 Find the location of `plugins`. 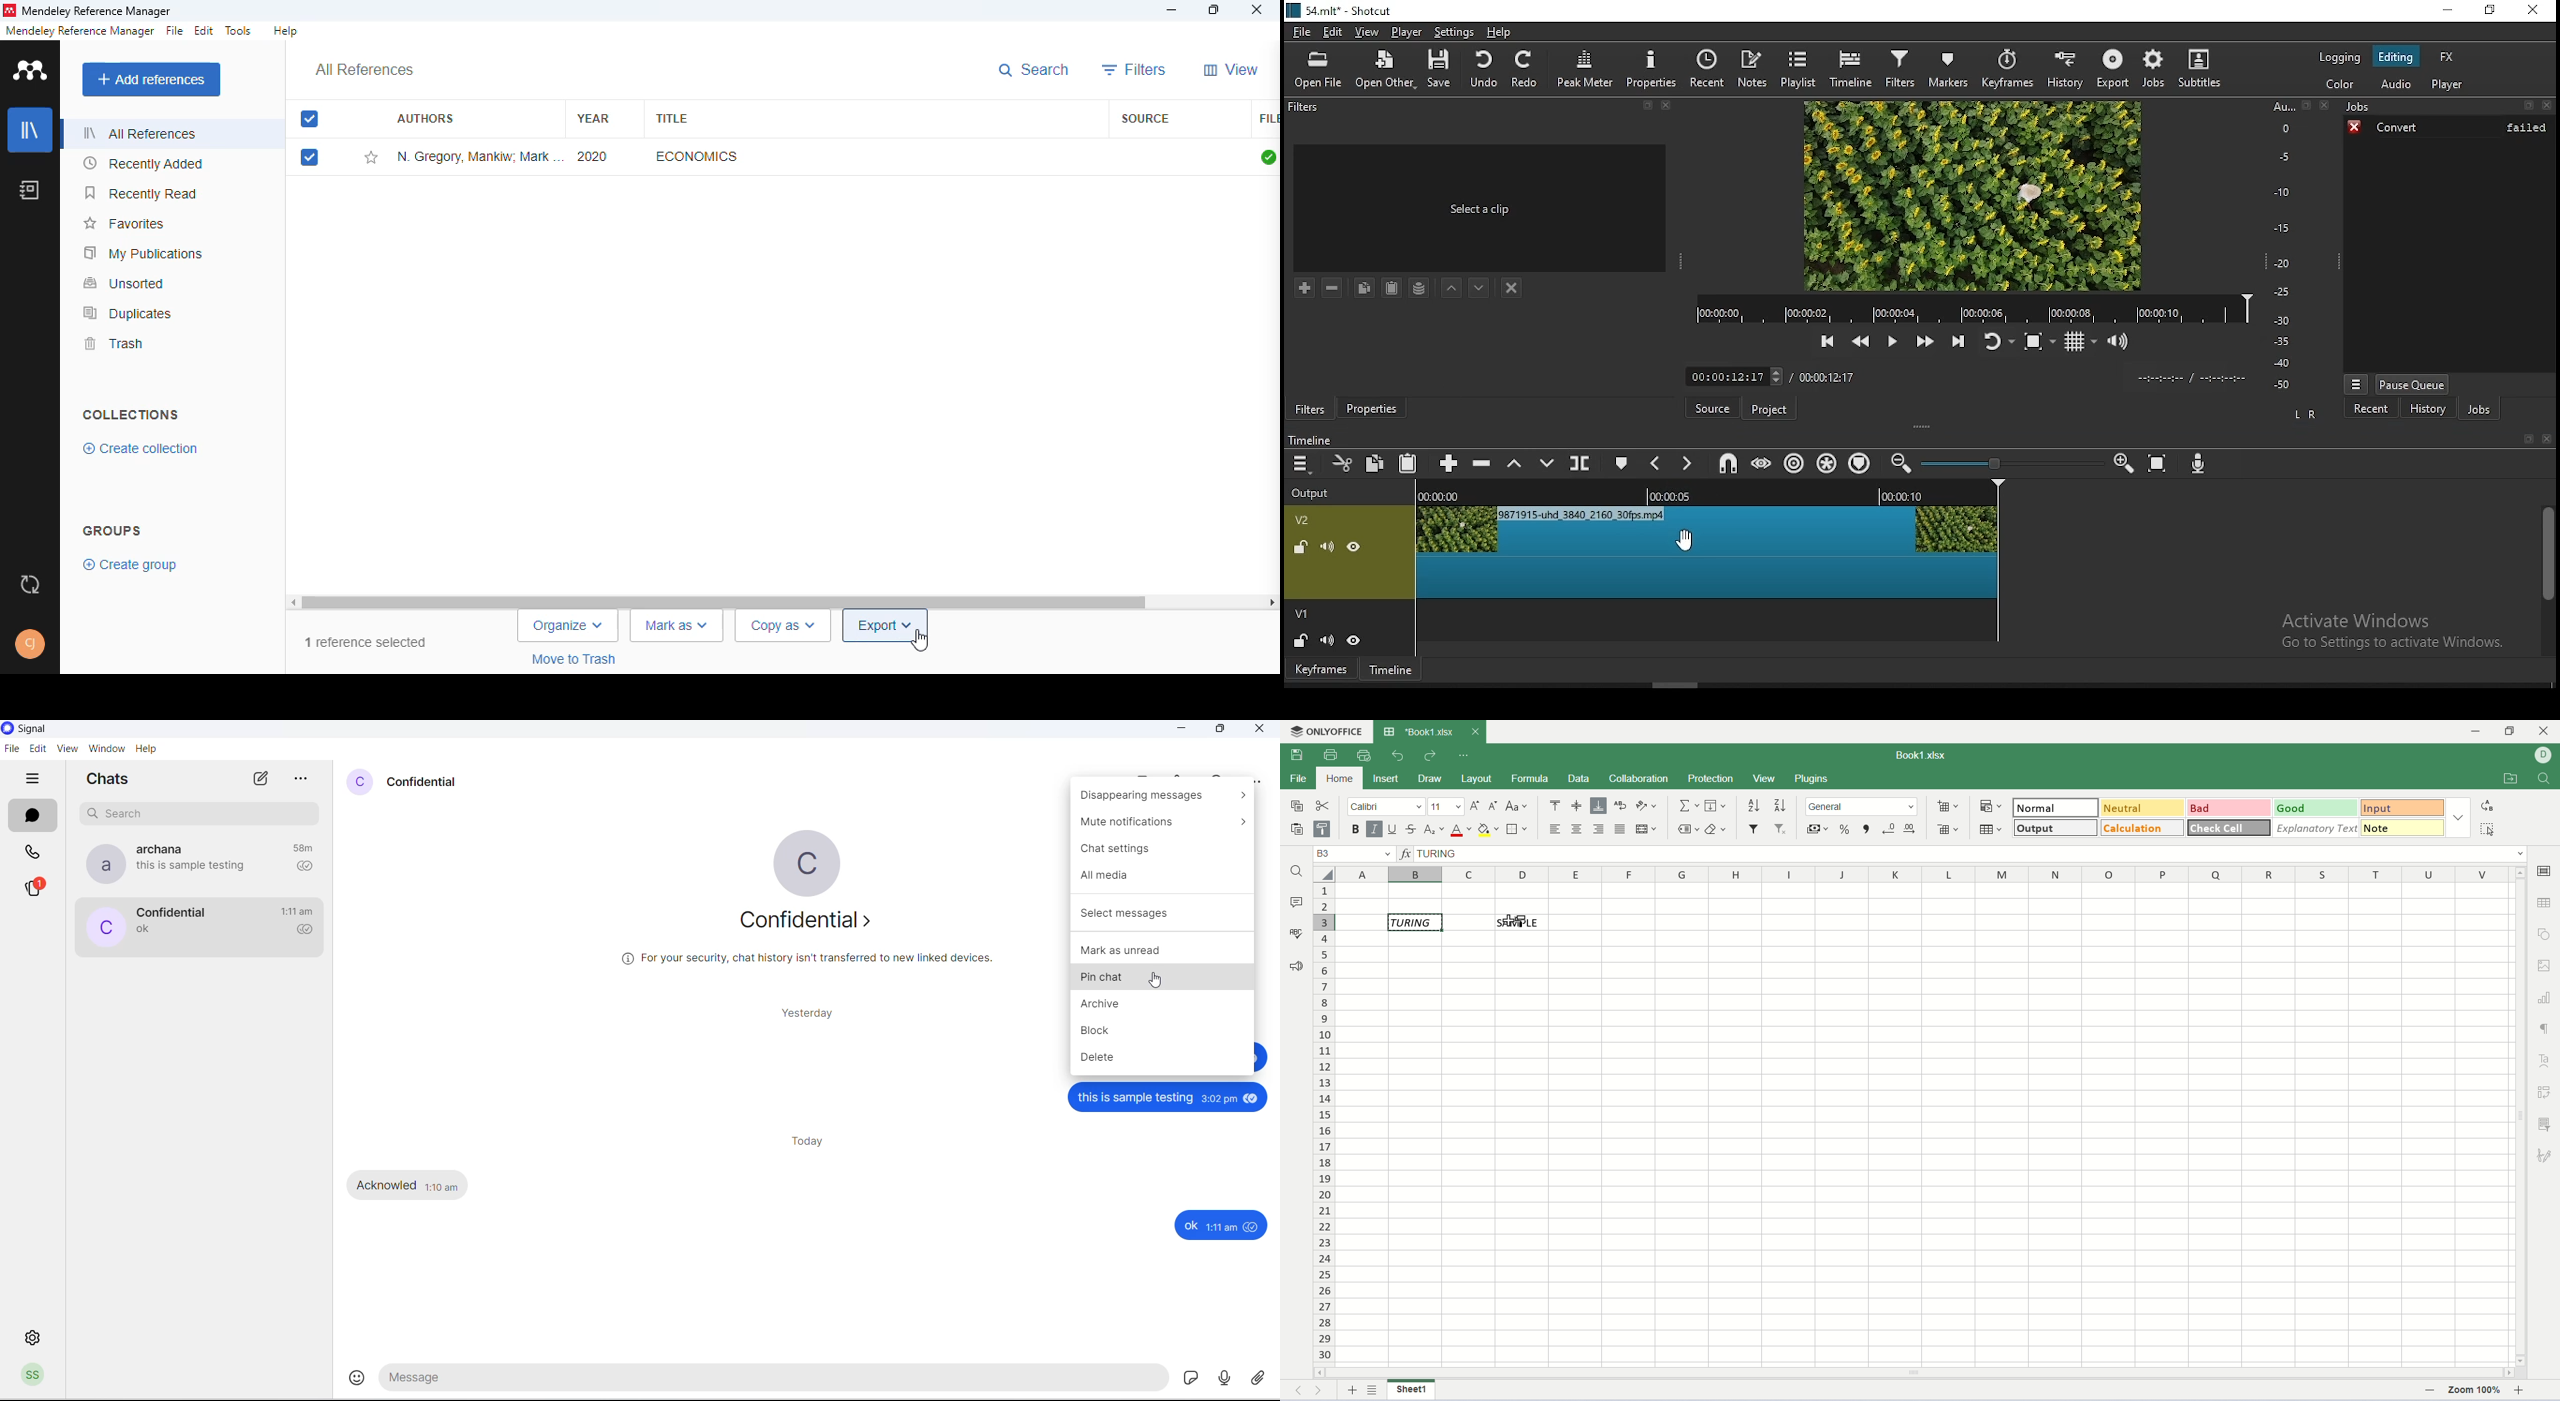

plugins is located at coordinates (1811, 780).